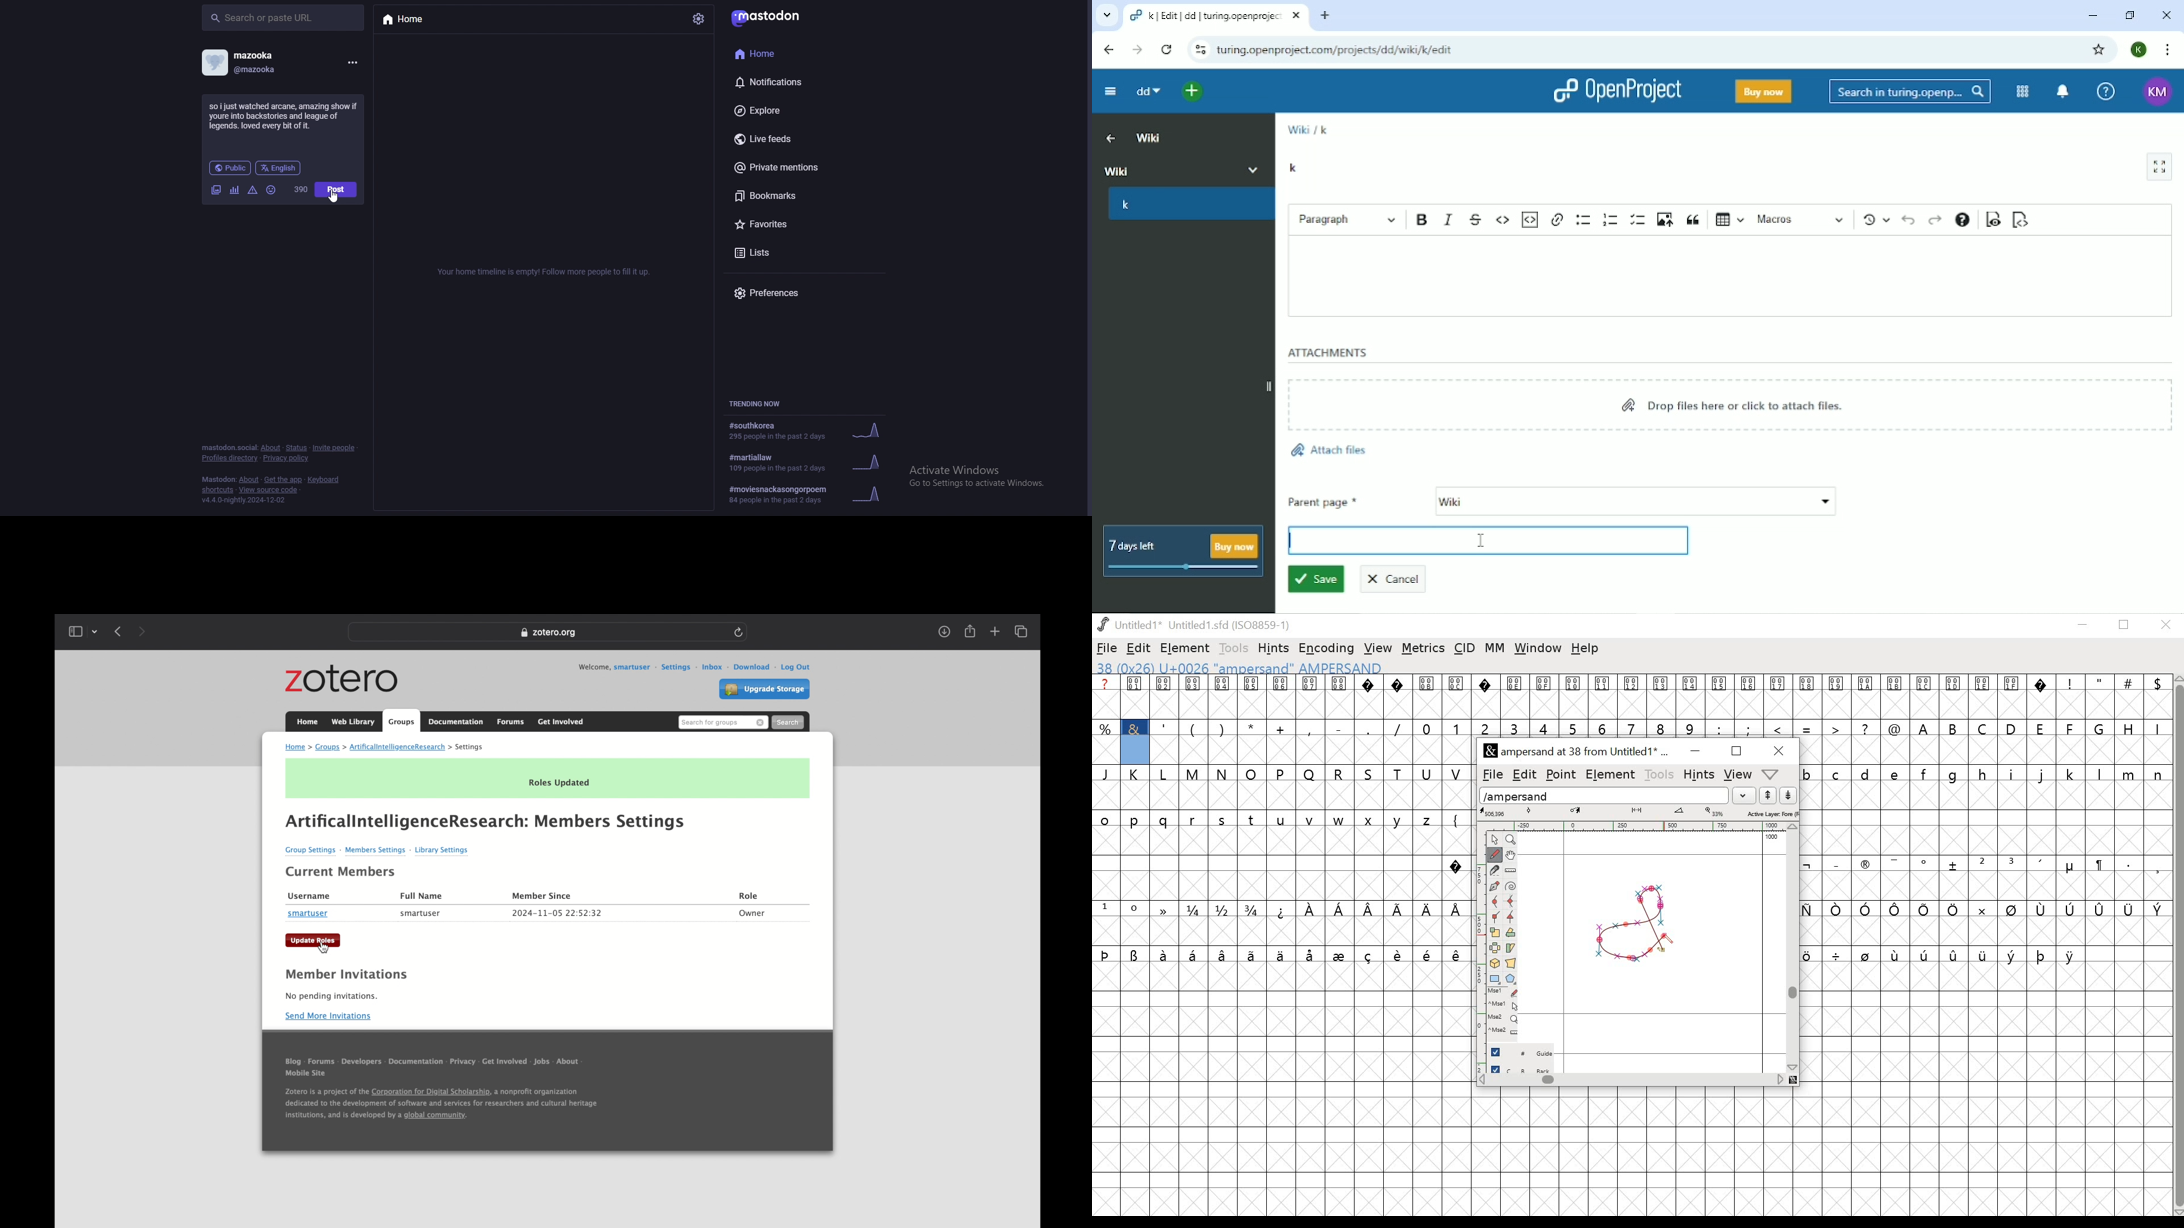 This screenshot has height=1232, width=2184. What do you see at coordinates (1662, 697) in the screenshot?
I see `0013` at bounding box center [1662, 697].